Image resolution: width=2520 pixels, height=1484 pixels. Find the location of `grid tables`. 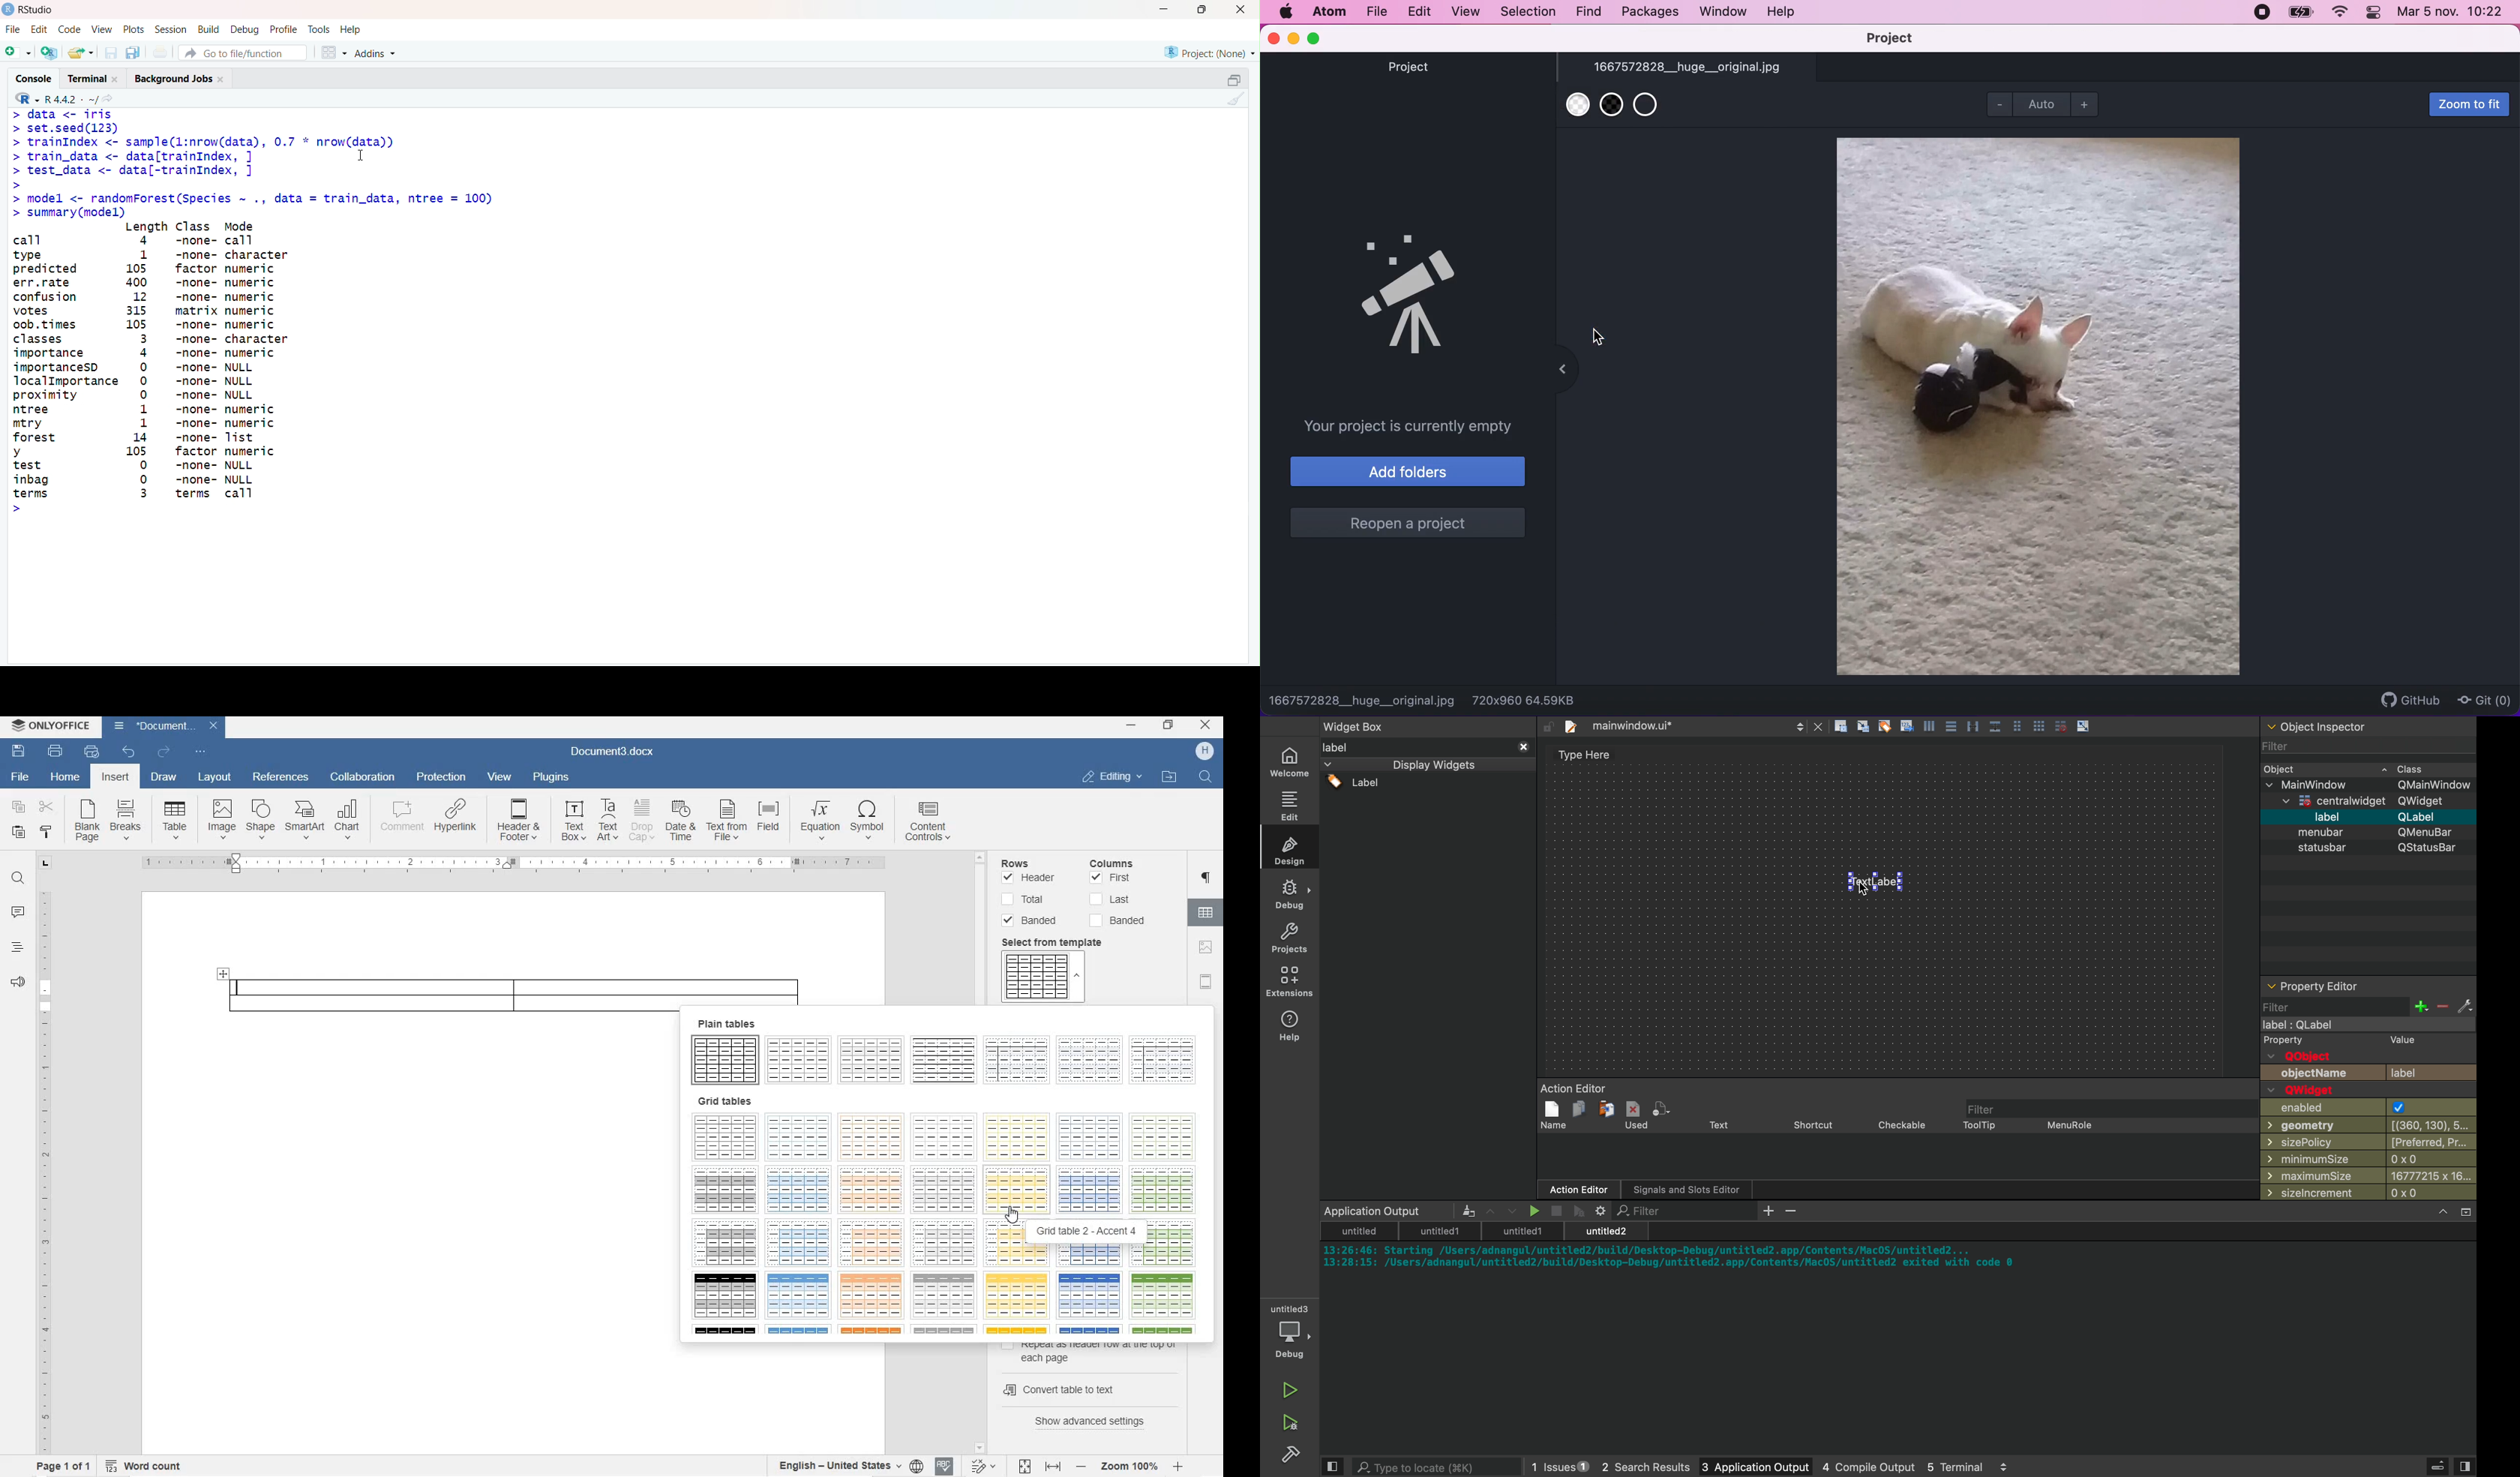

grid tables is located at coordinates (951, 1215).